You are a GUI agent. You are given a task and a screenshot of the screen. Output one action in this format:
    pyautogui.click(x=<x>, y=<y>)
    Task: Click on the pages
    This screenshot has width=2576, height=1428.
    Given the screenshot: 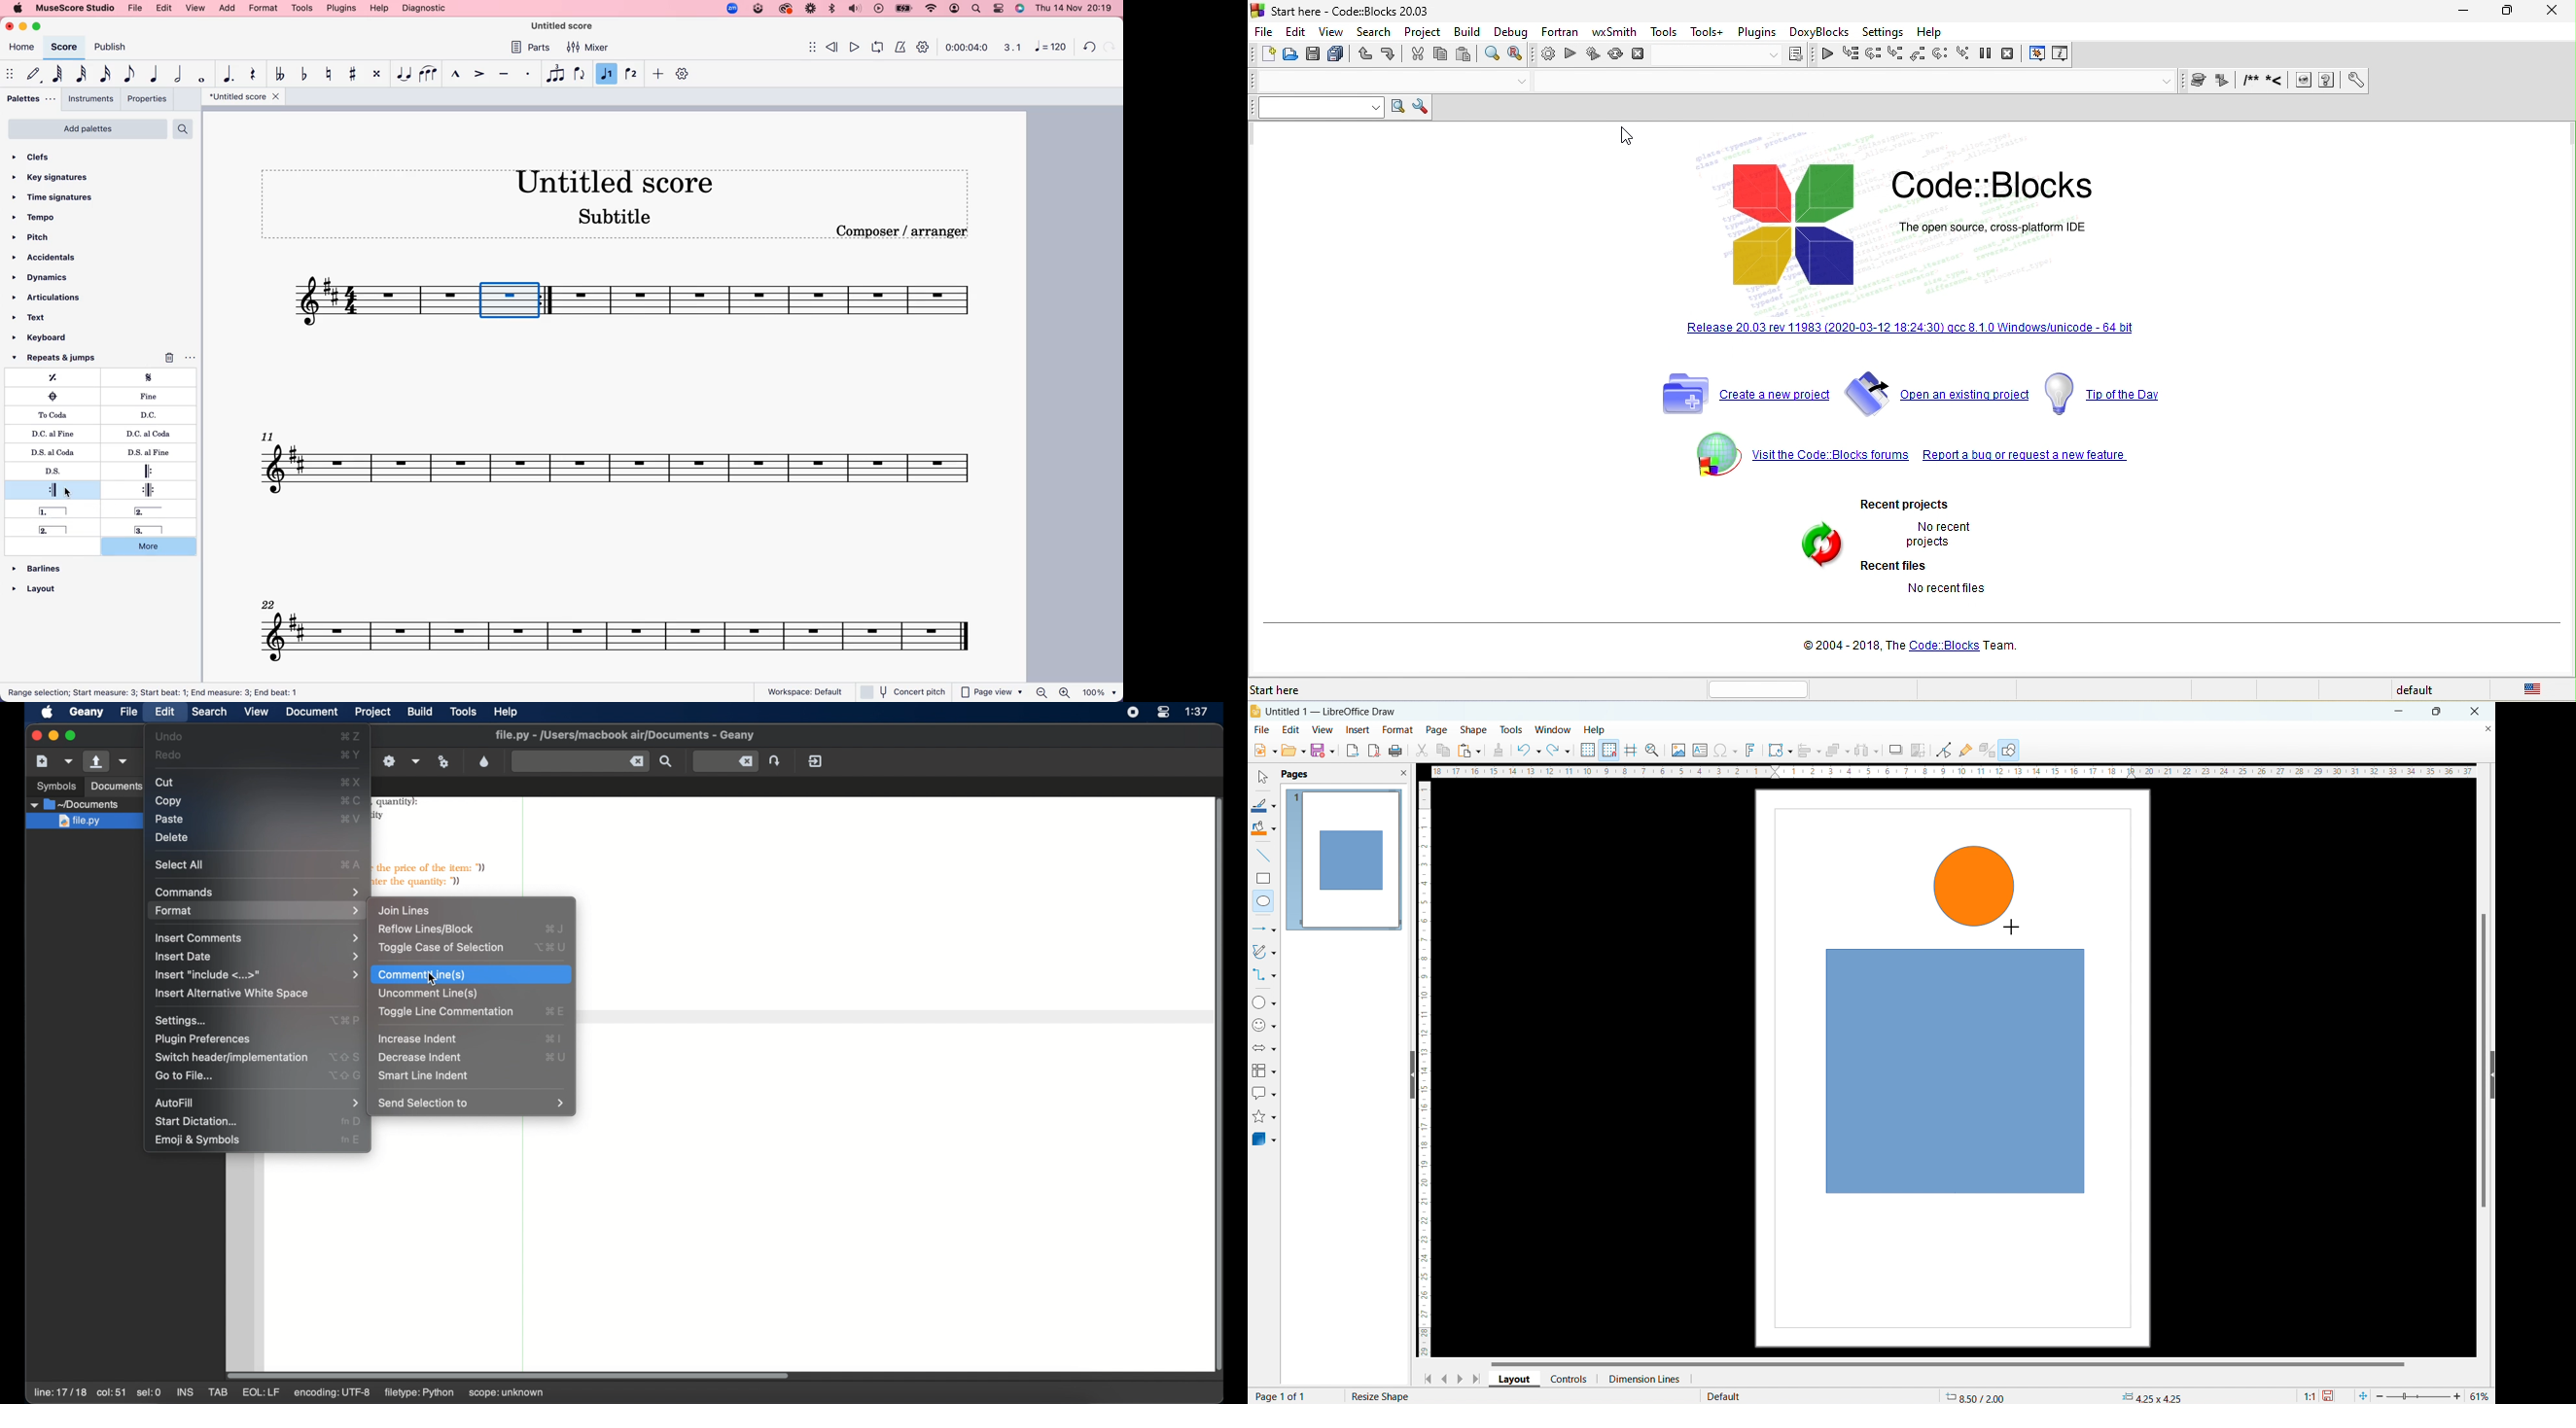 What is the action you would take?
    pyautogui.click(x=1294, y=774)
    